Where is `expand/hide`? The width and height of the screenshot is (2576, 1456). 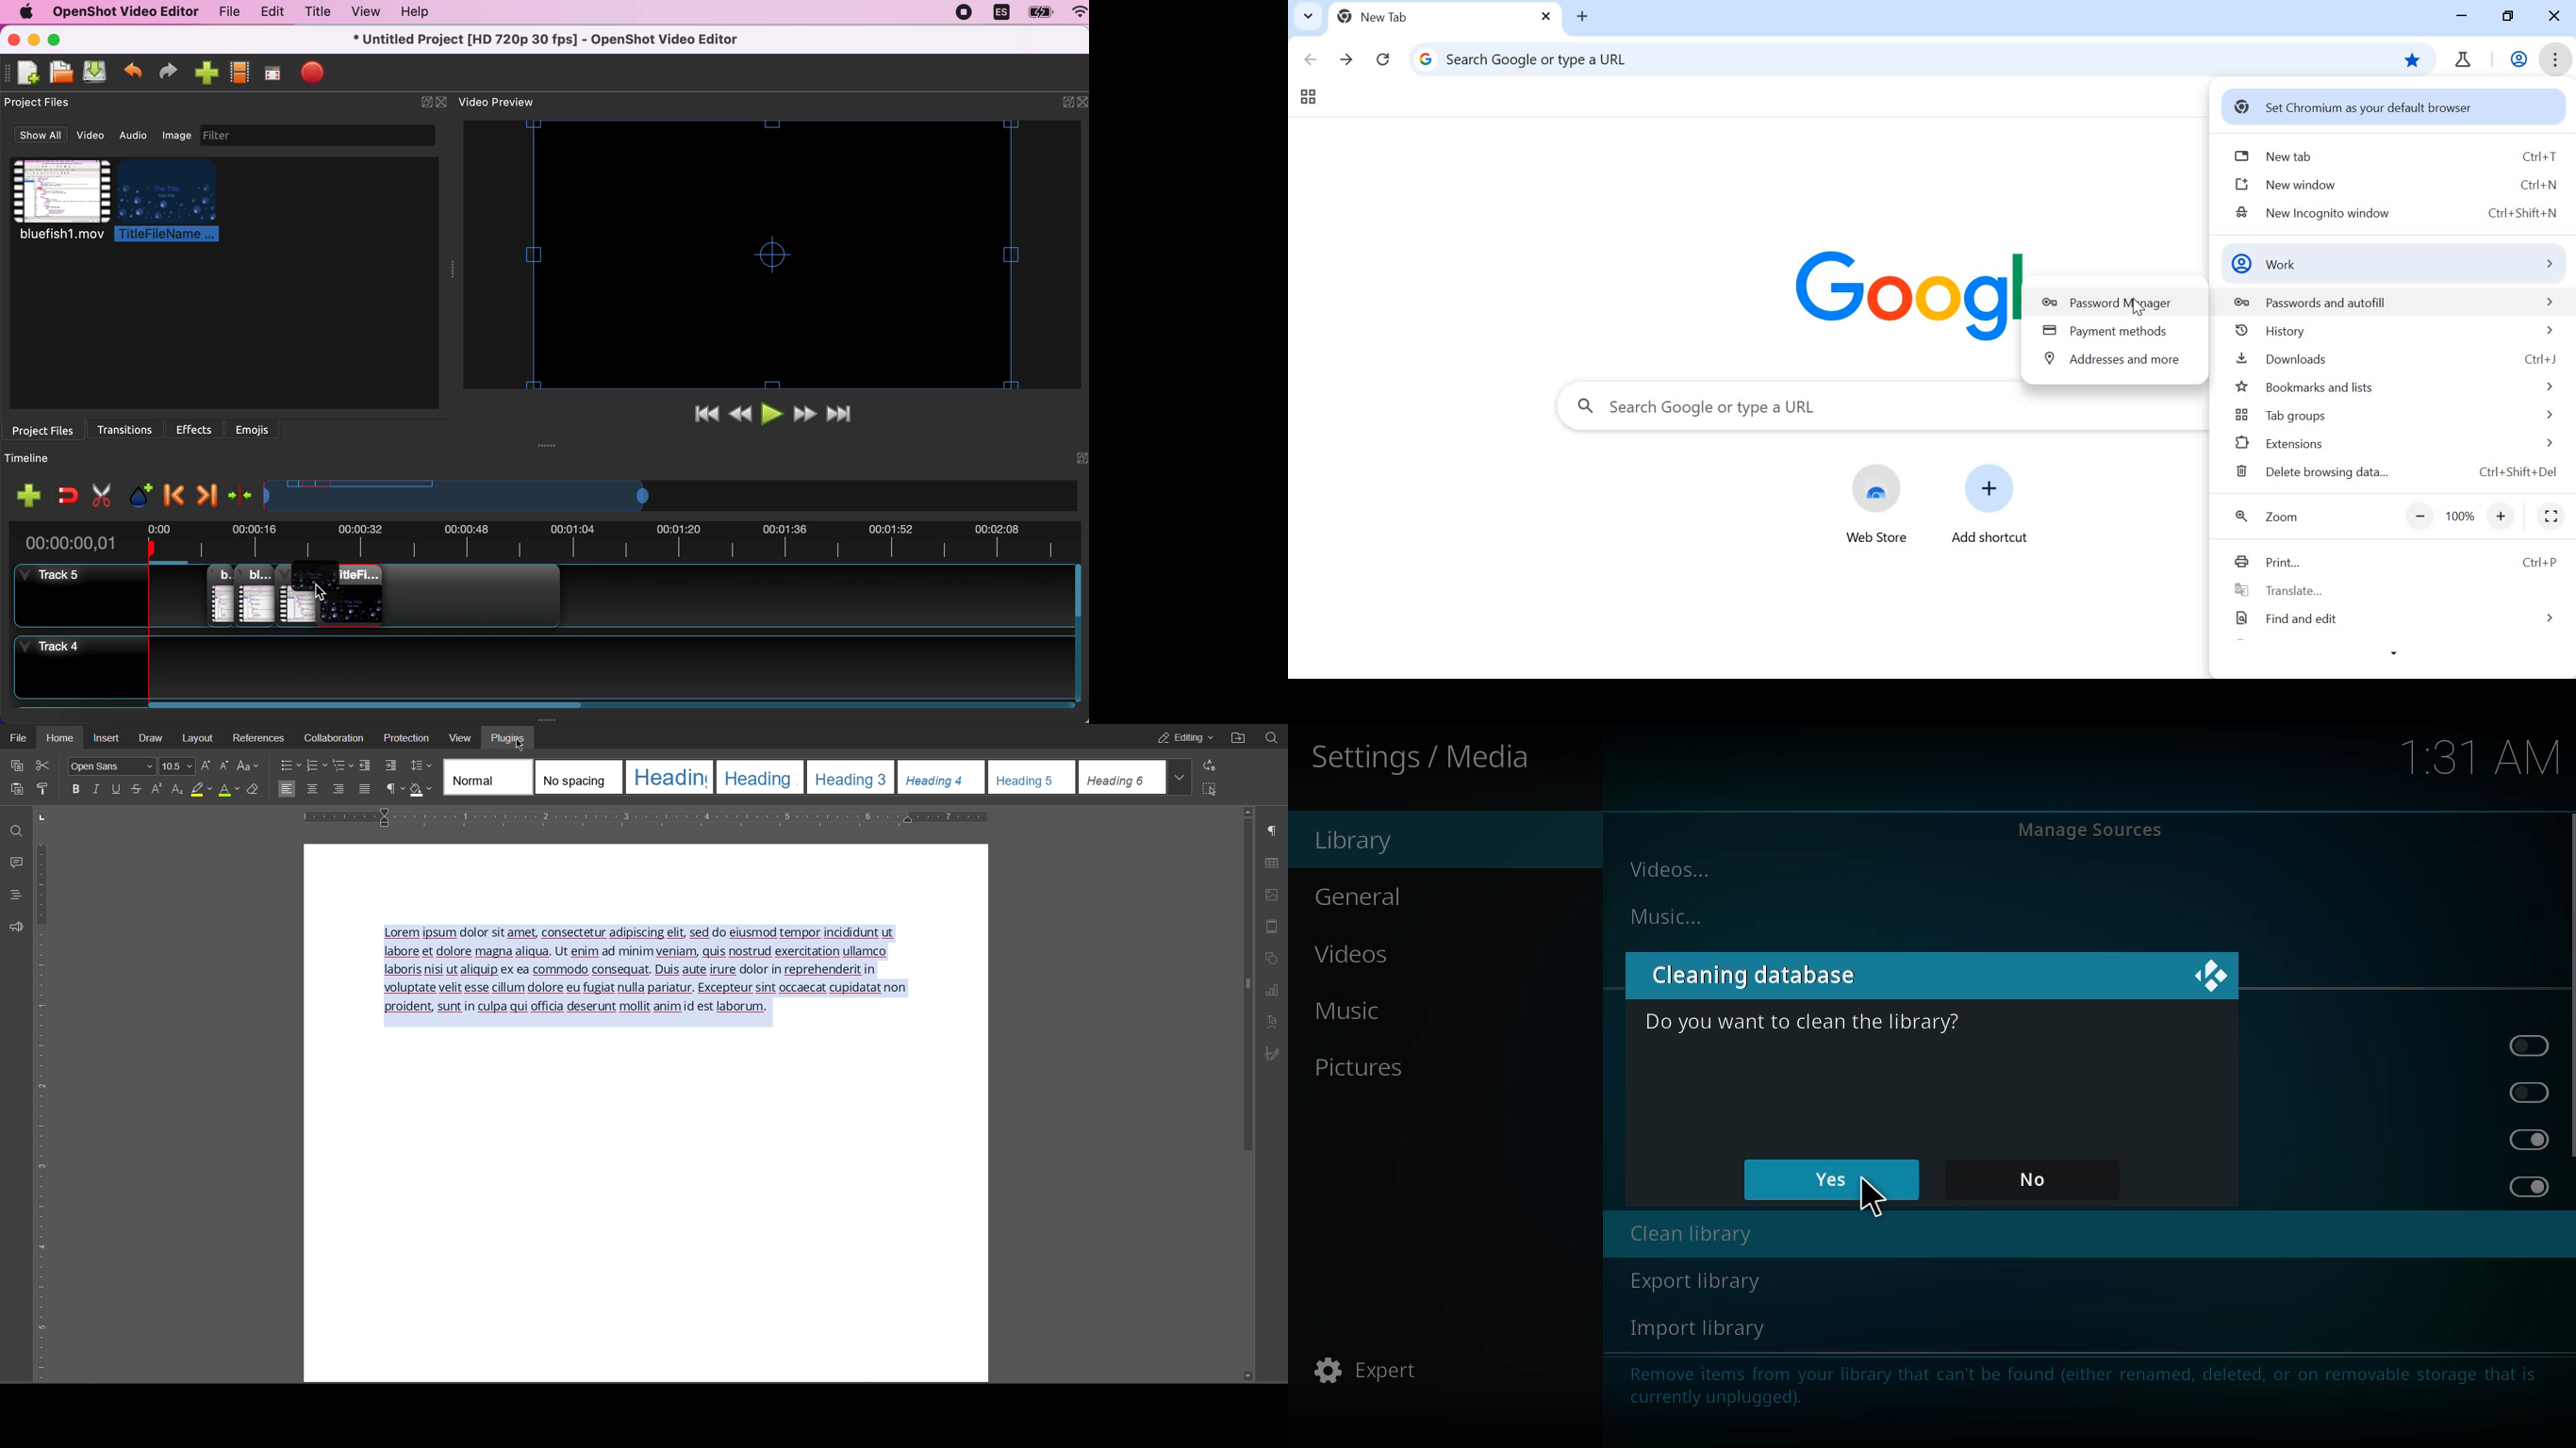 expand/hide is located at coordinates (423, 103).